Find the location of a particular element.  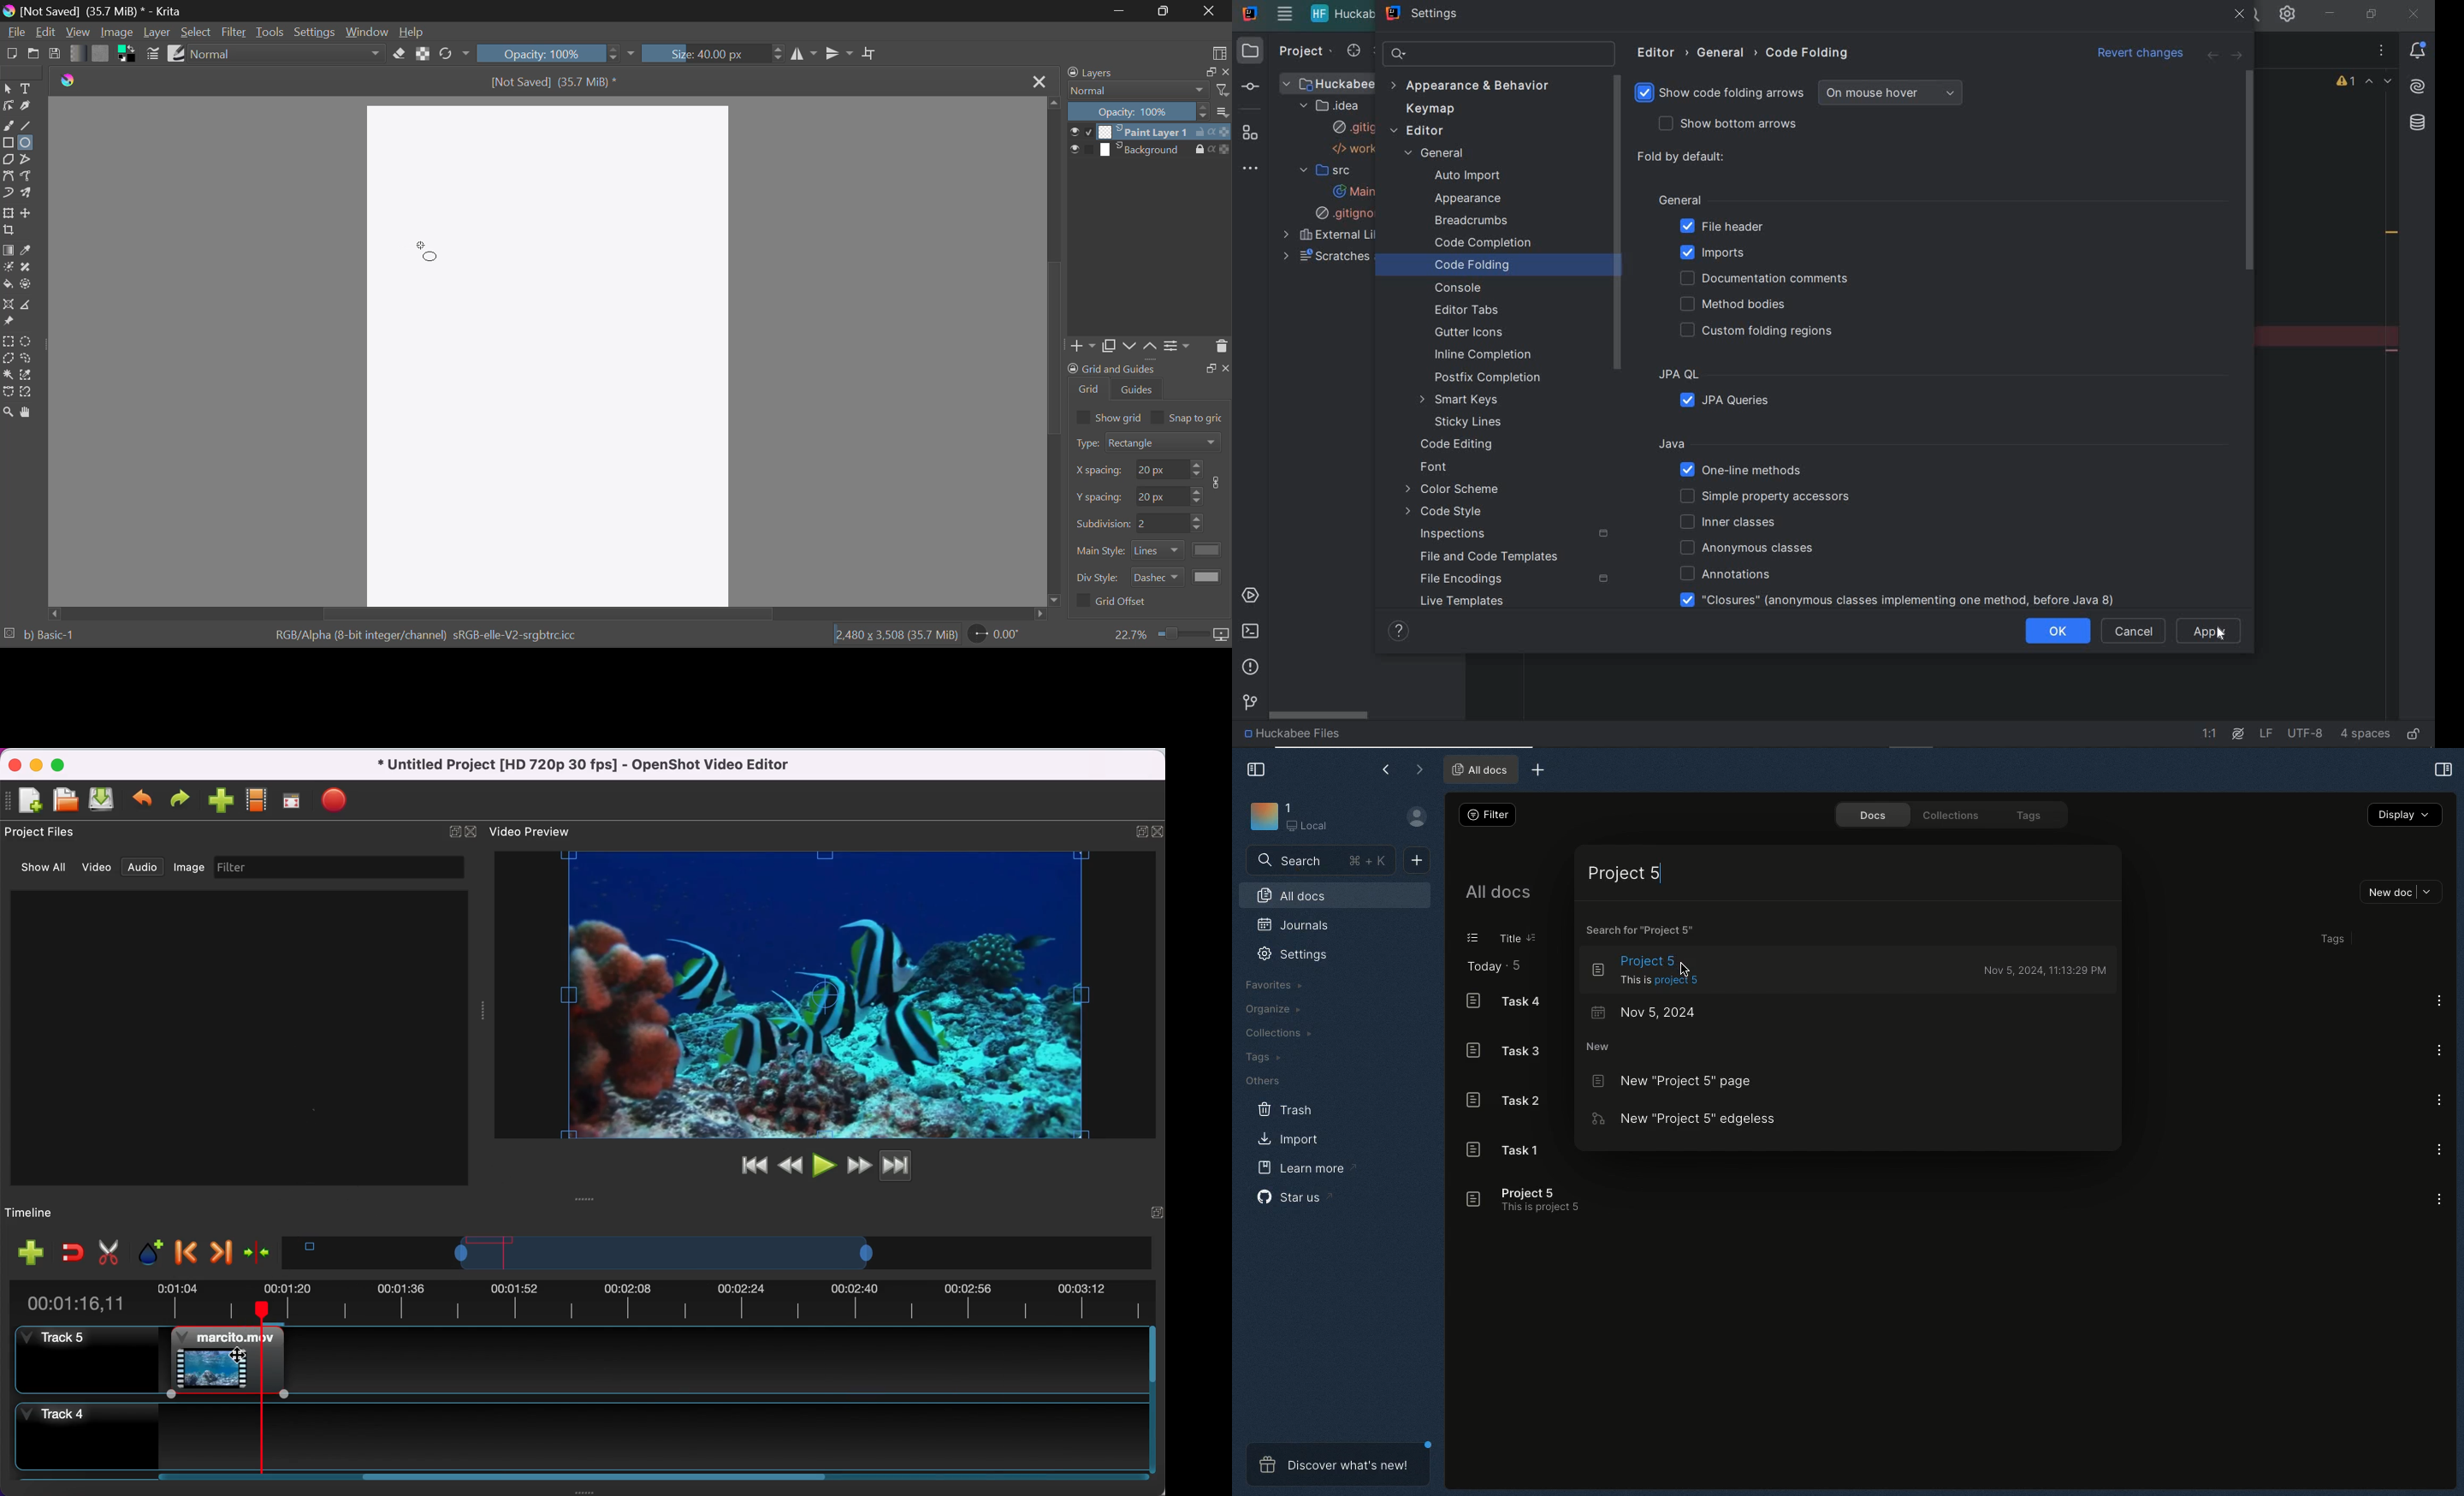

Opacity is located at coordinates (1150, 112).